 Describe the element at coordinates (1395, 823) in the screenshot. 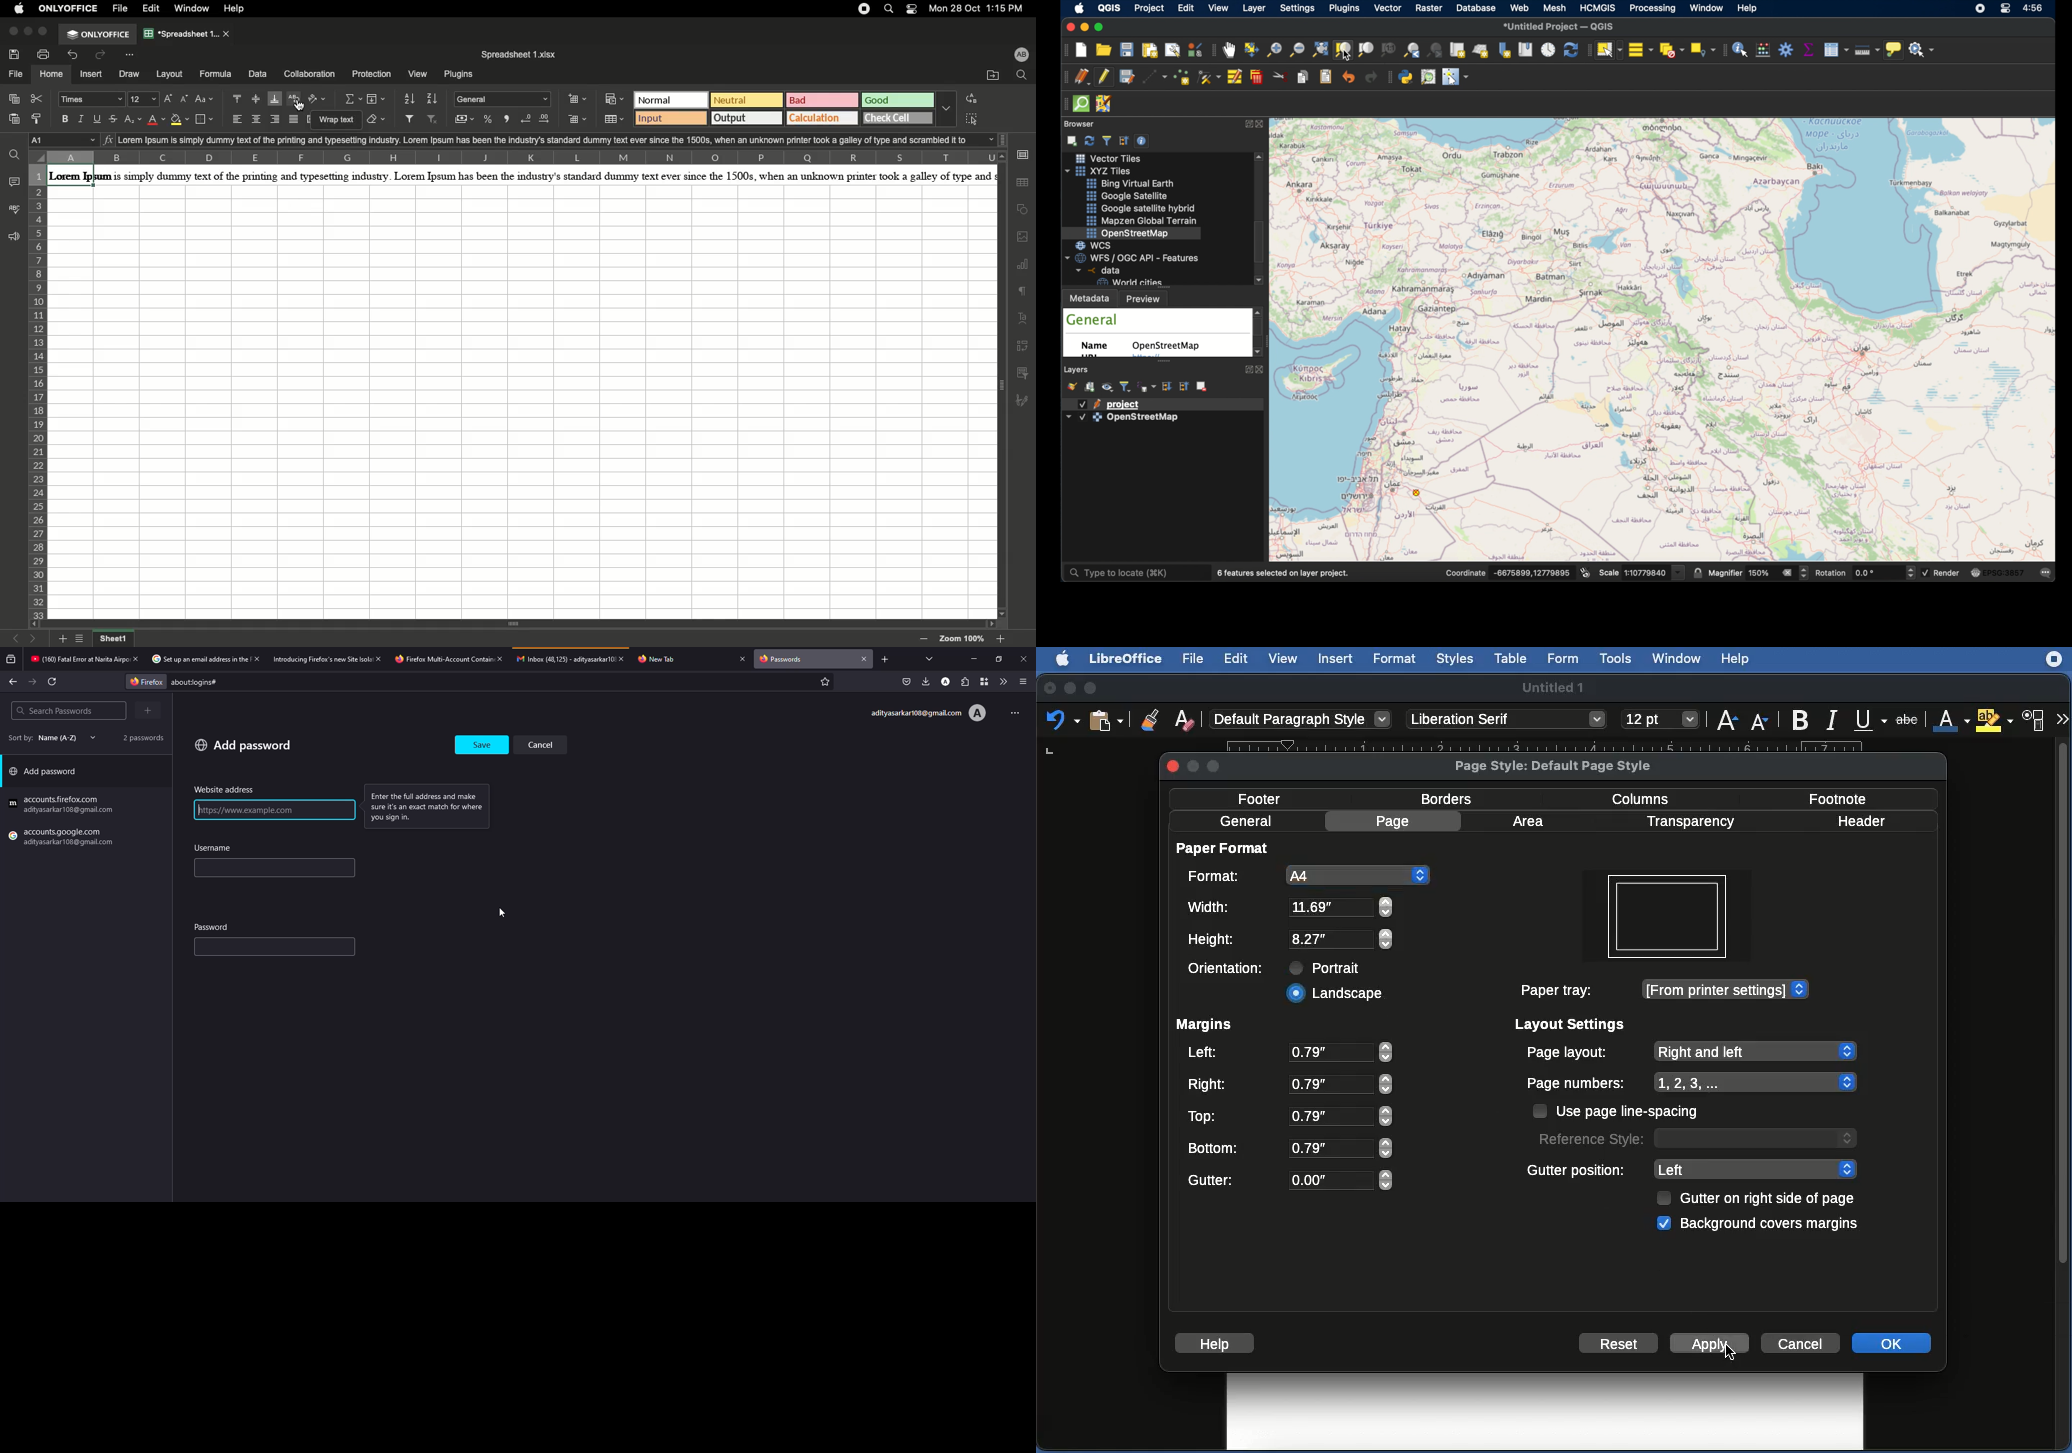

I see `Page` at that location.